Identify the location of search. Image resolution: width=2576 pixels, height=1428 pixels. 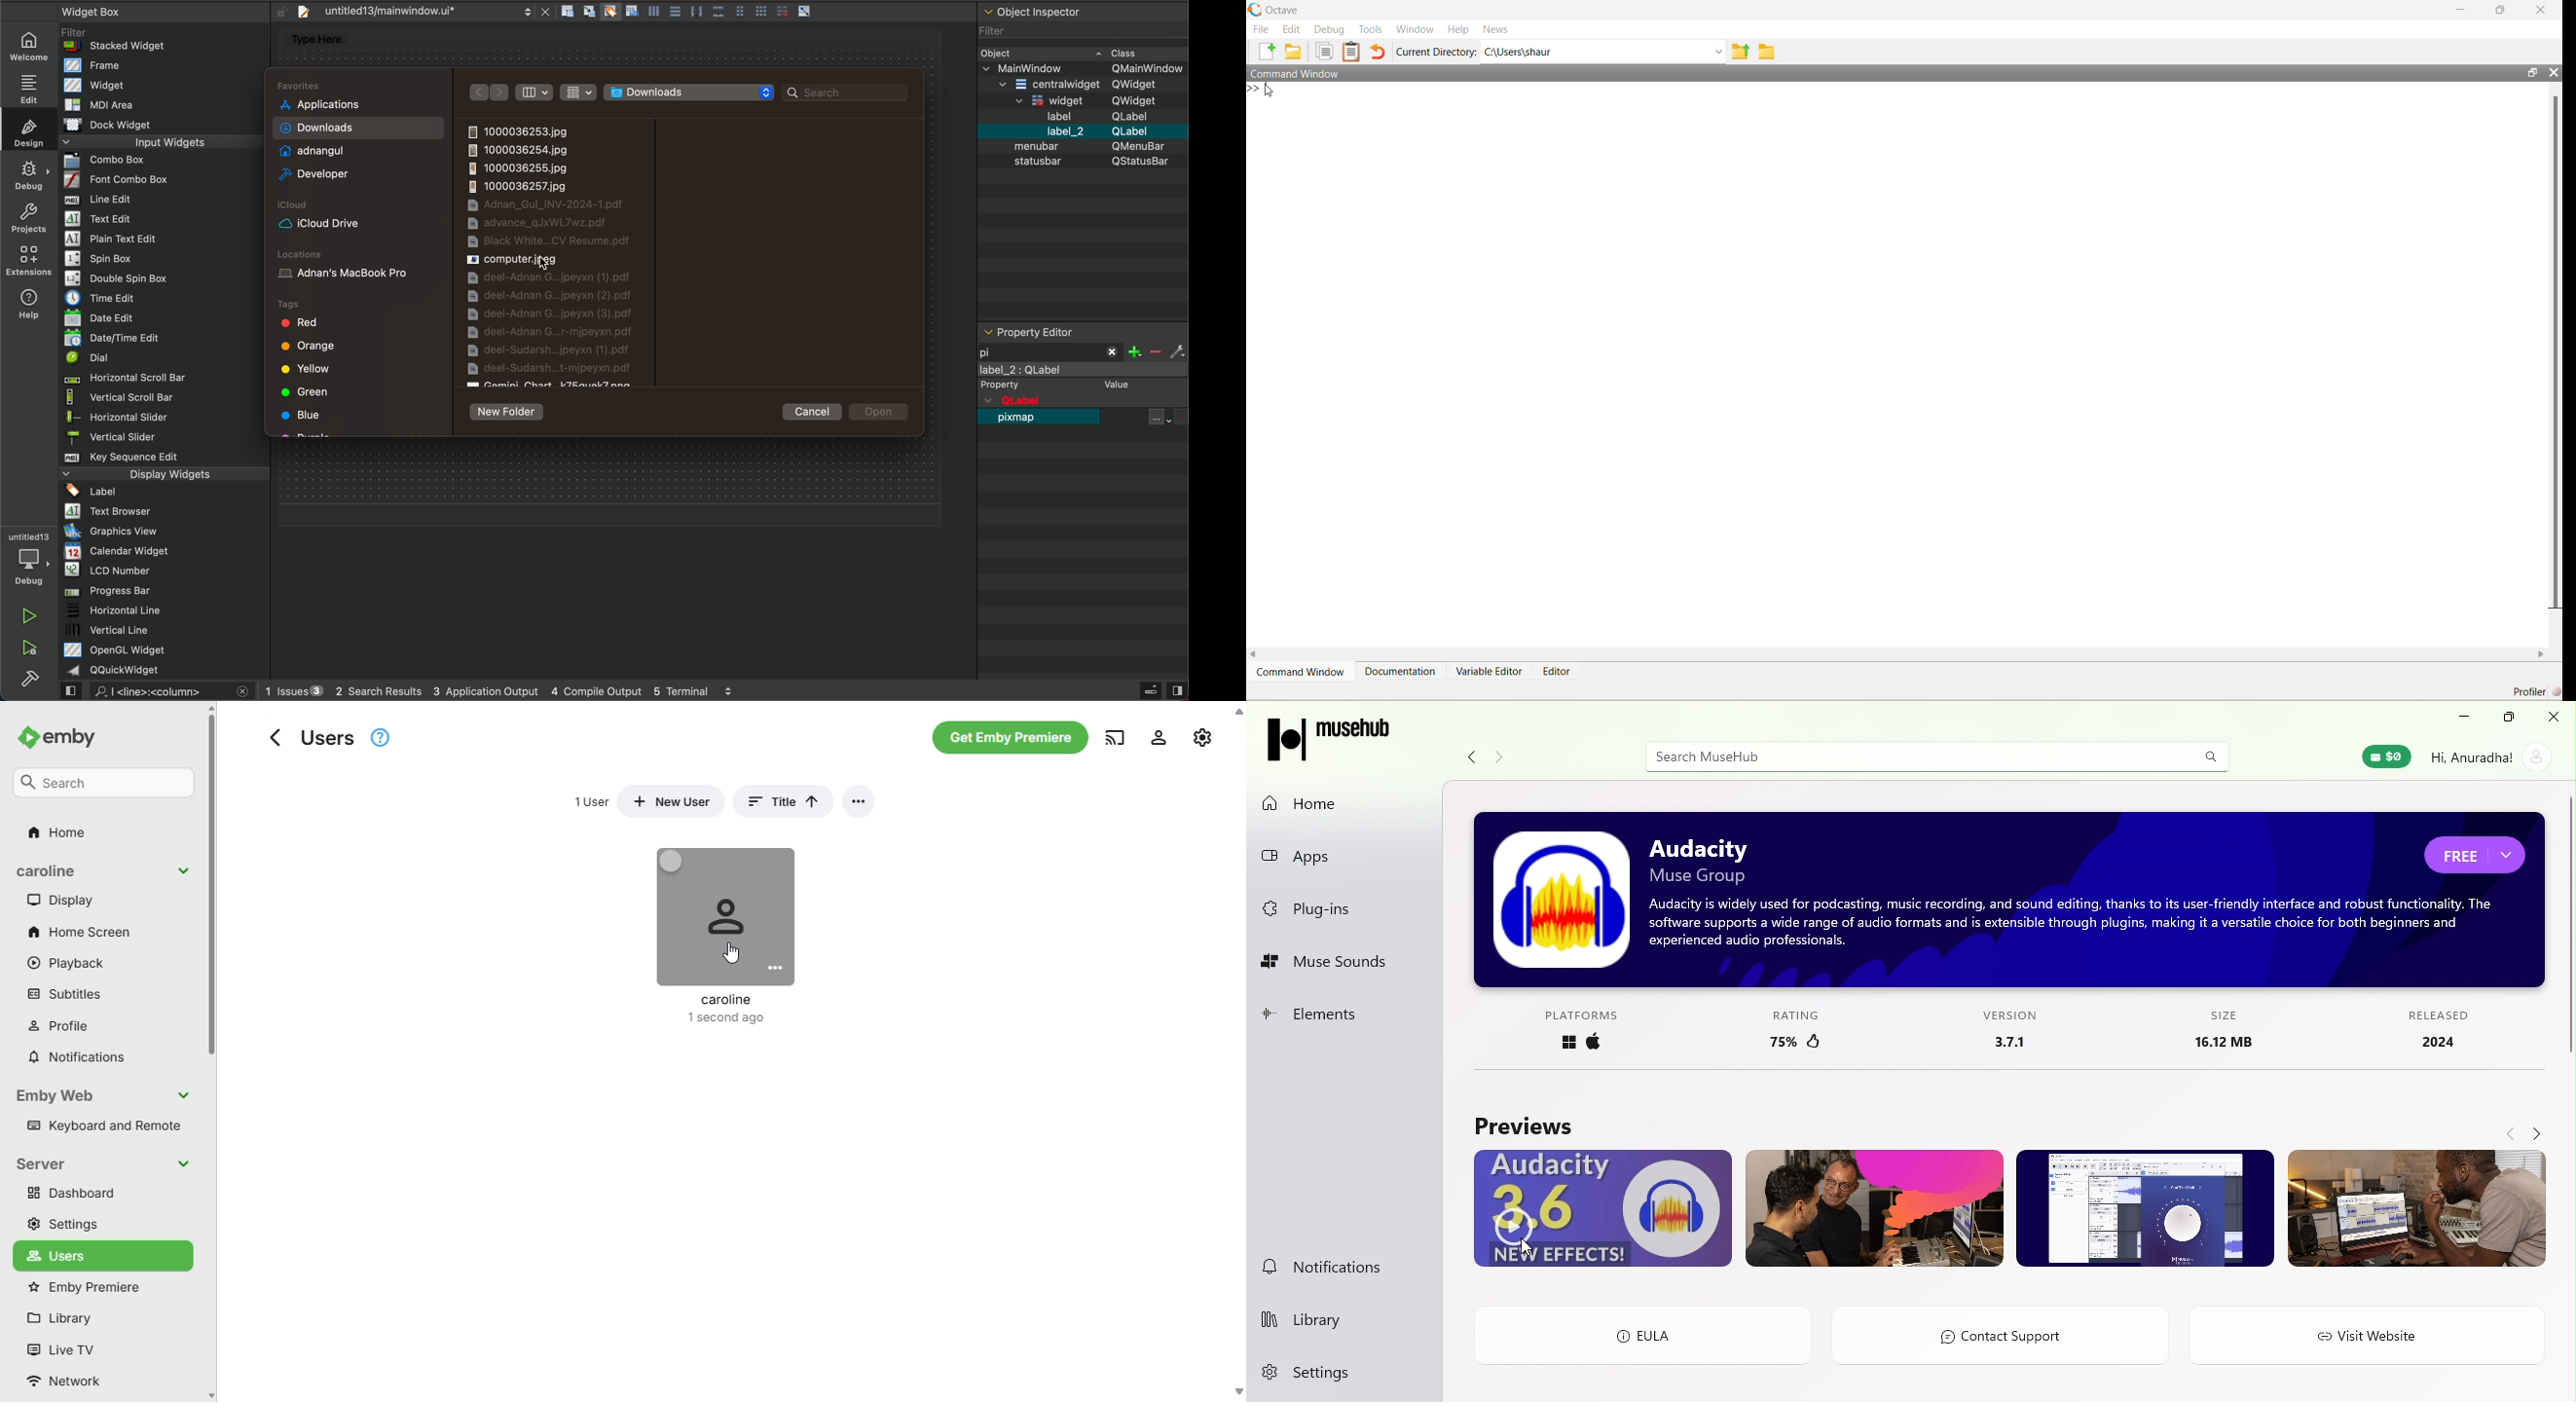
(849, 92).